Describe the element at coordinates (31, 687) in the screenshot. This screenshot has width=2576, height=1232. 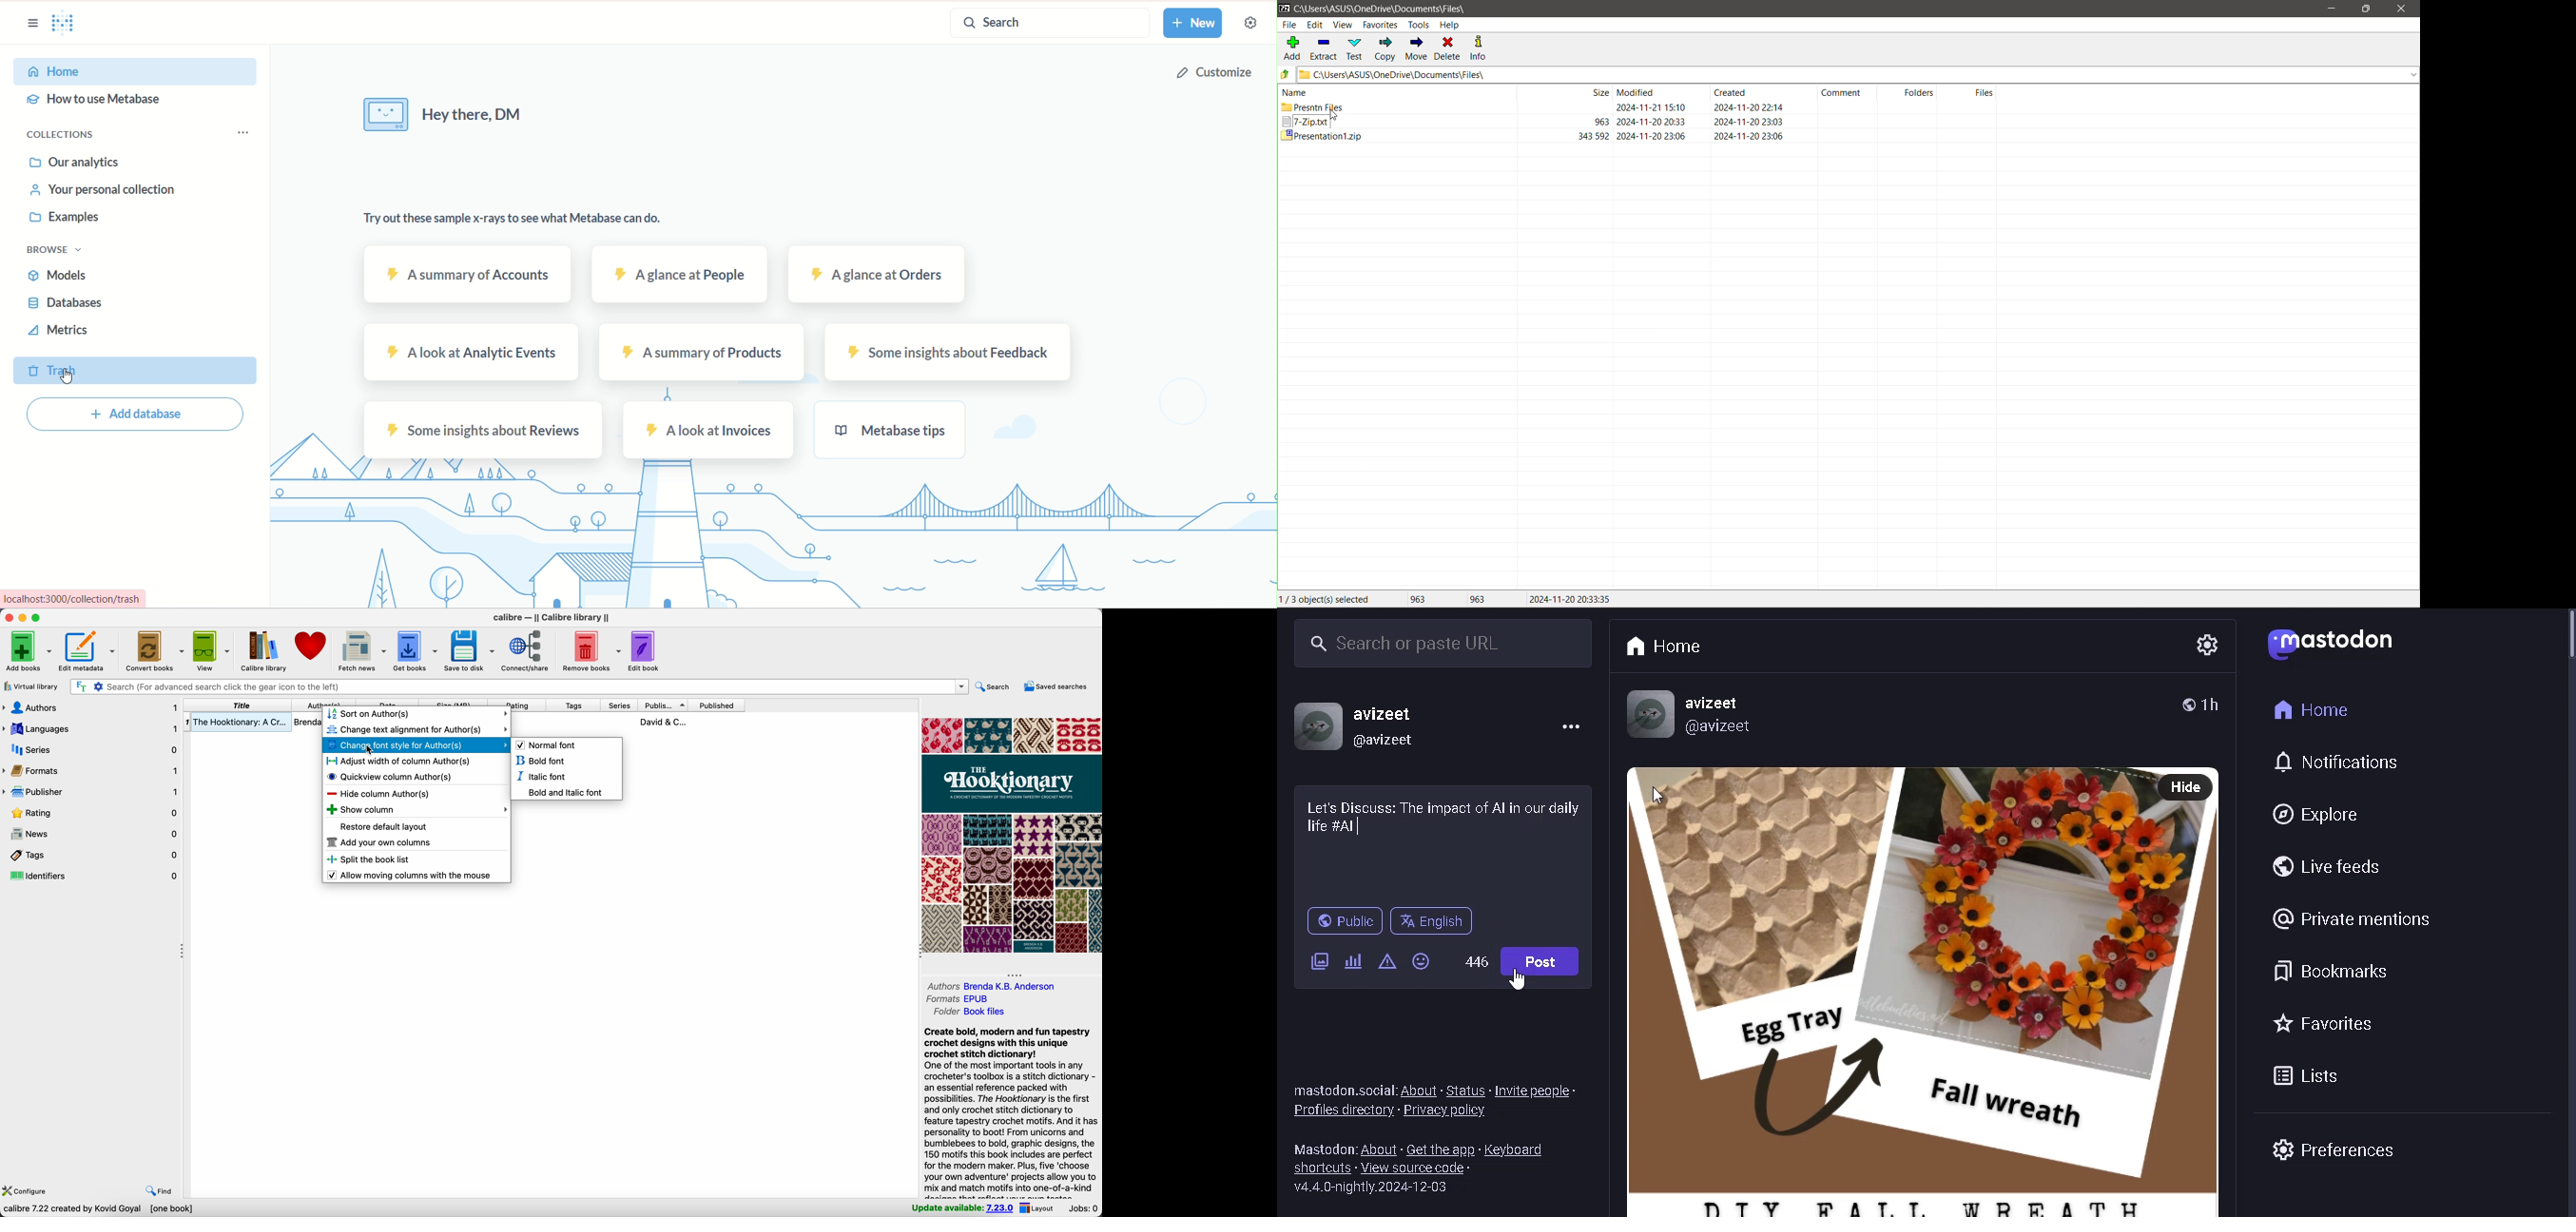
I see `virtual library` at that location.